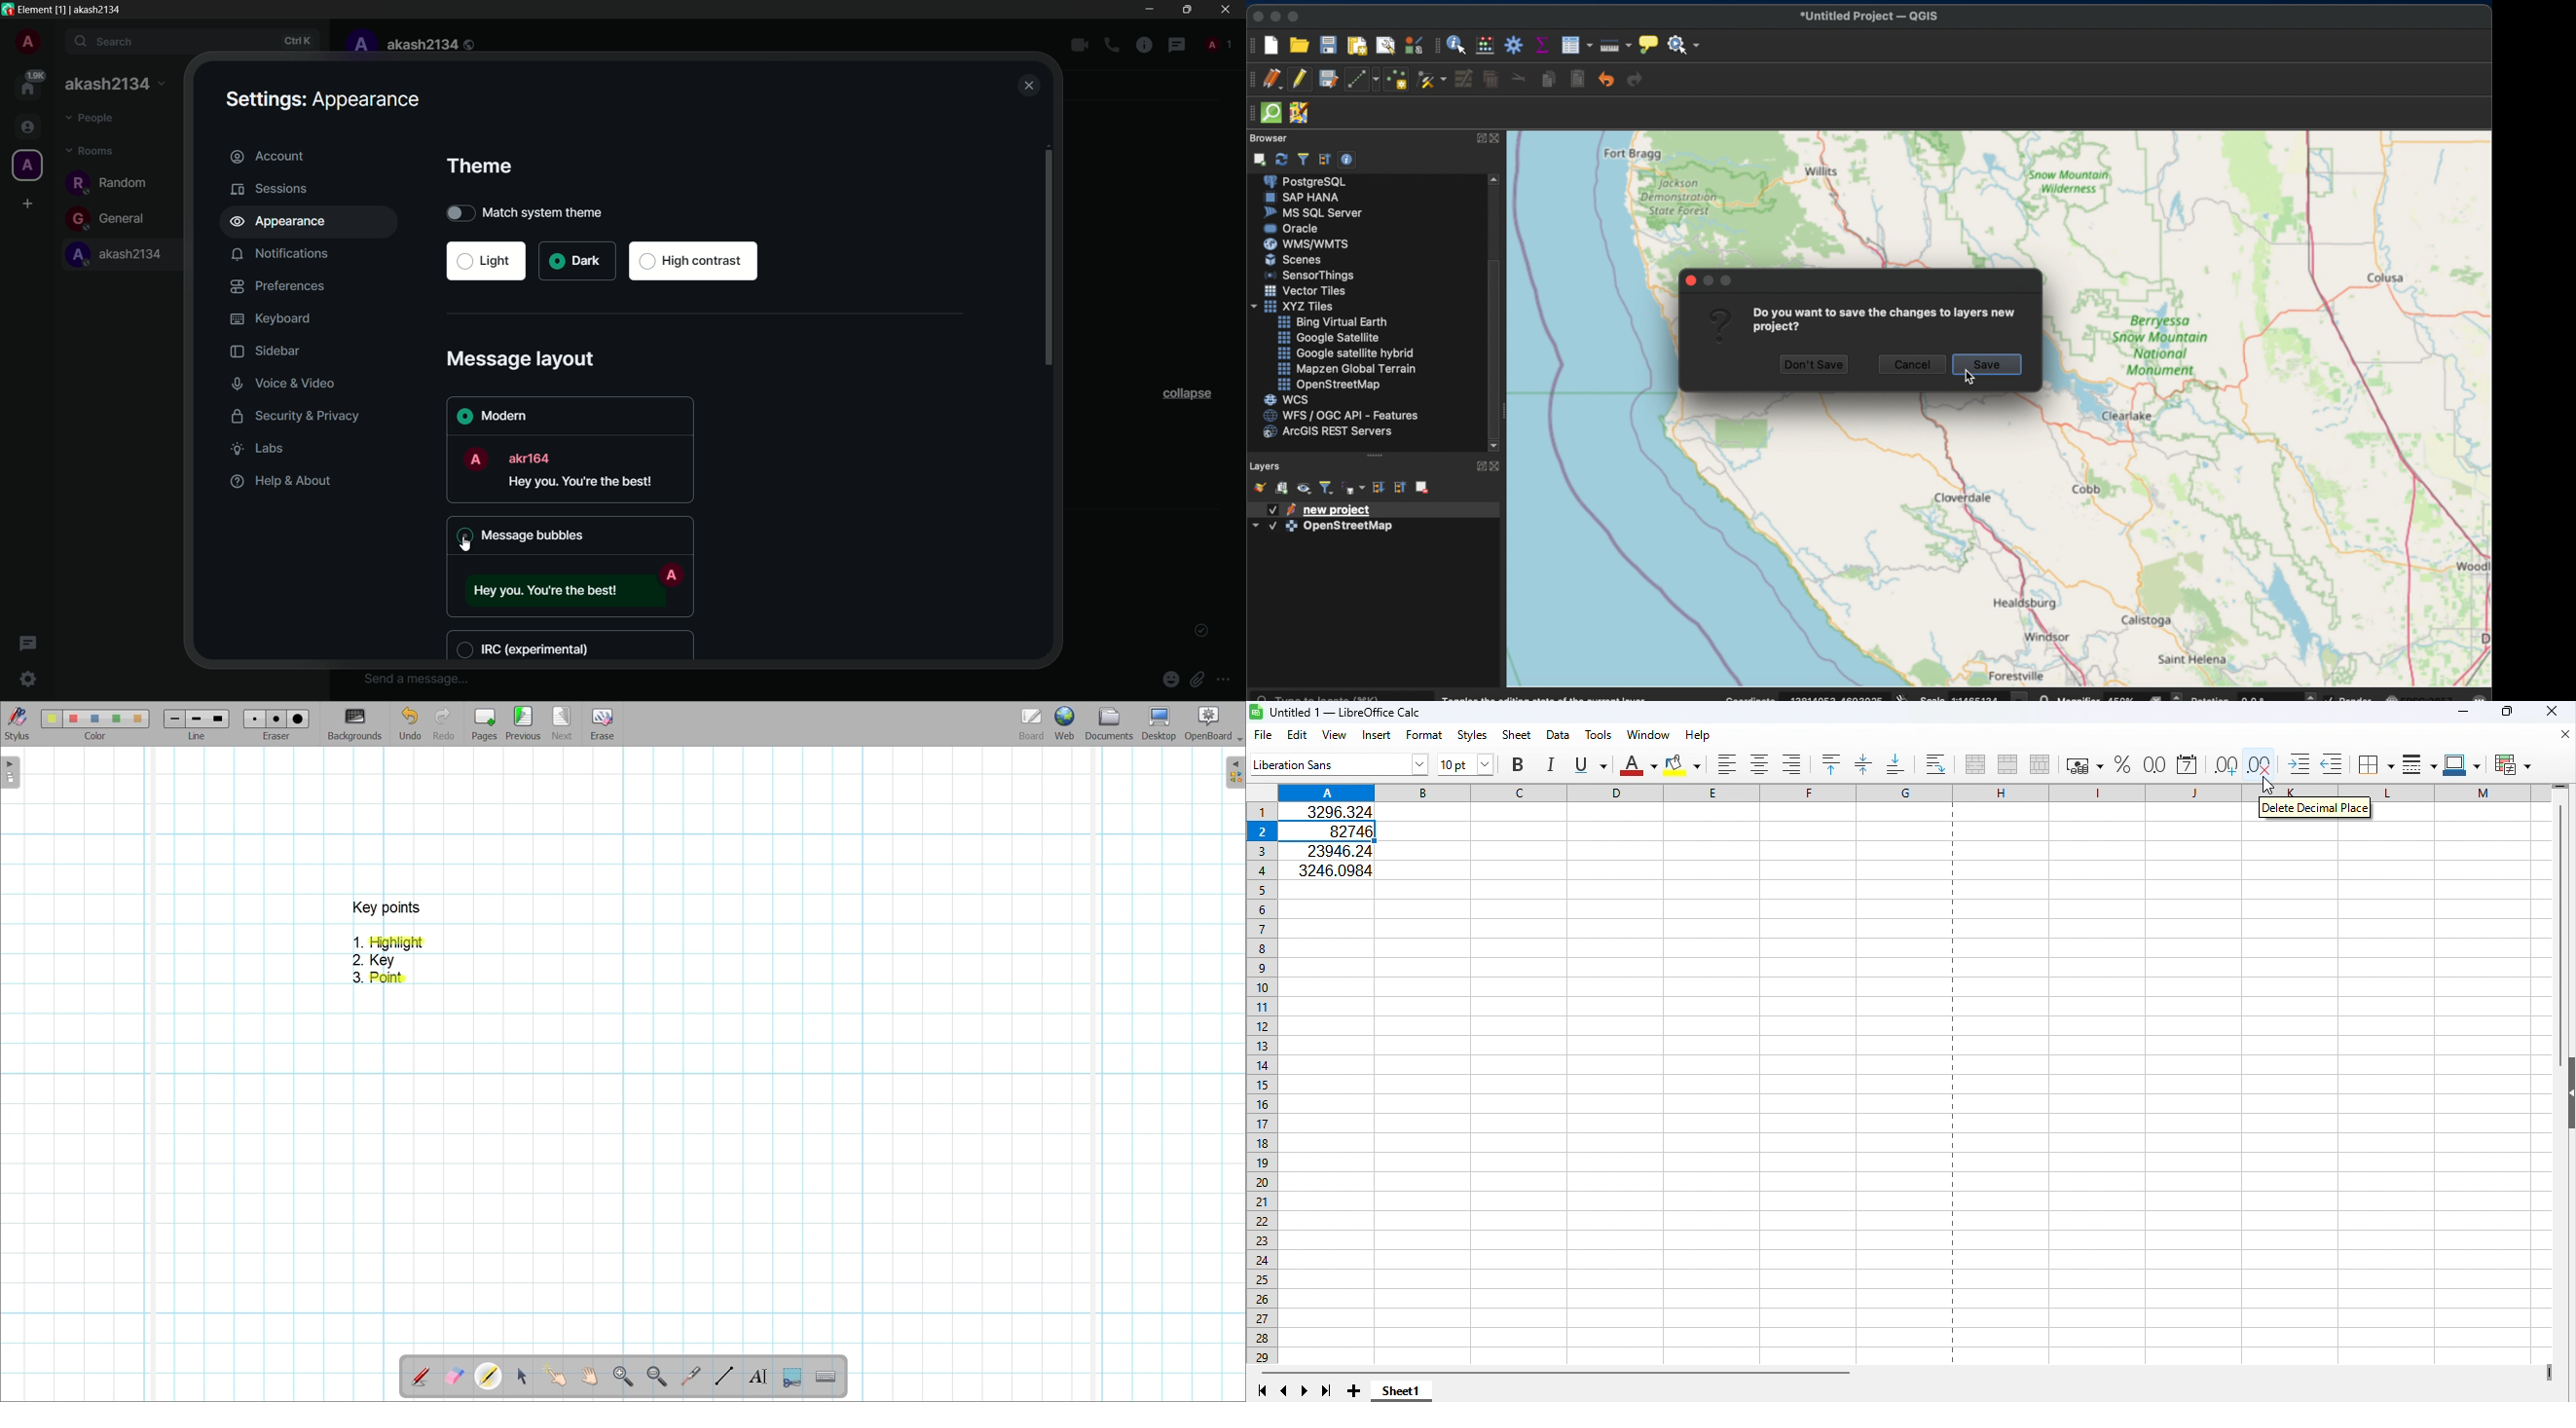  I want to click on home page, so click(30, 84).